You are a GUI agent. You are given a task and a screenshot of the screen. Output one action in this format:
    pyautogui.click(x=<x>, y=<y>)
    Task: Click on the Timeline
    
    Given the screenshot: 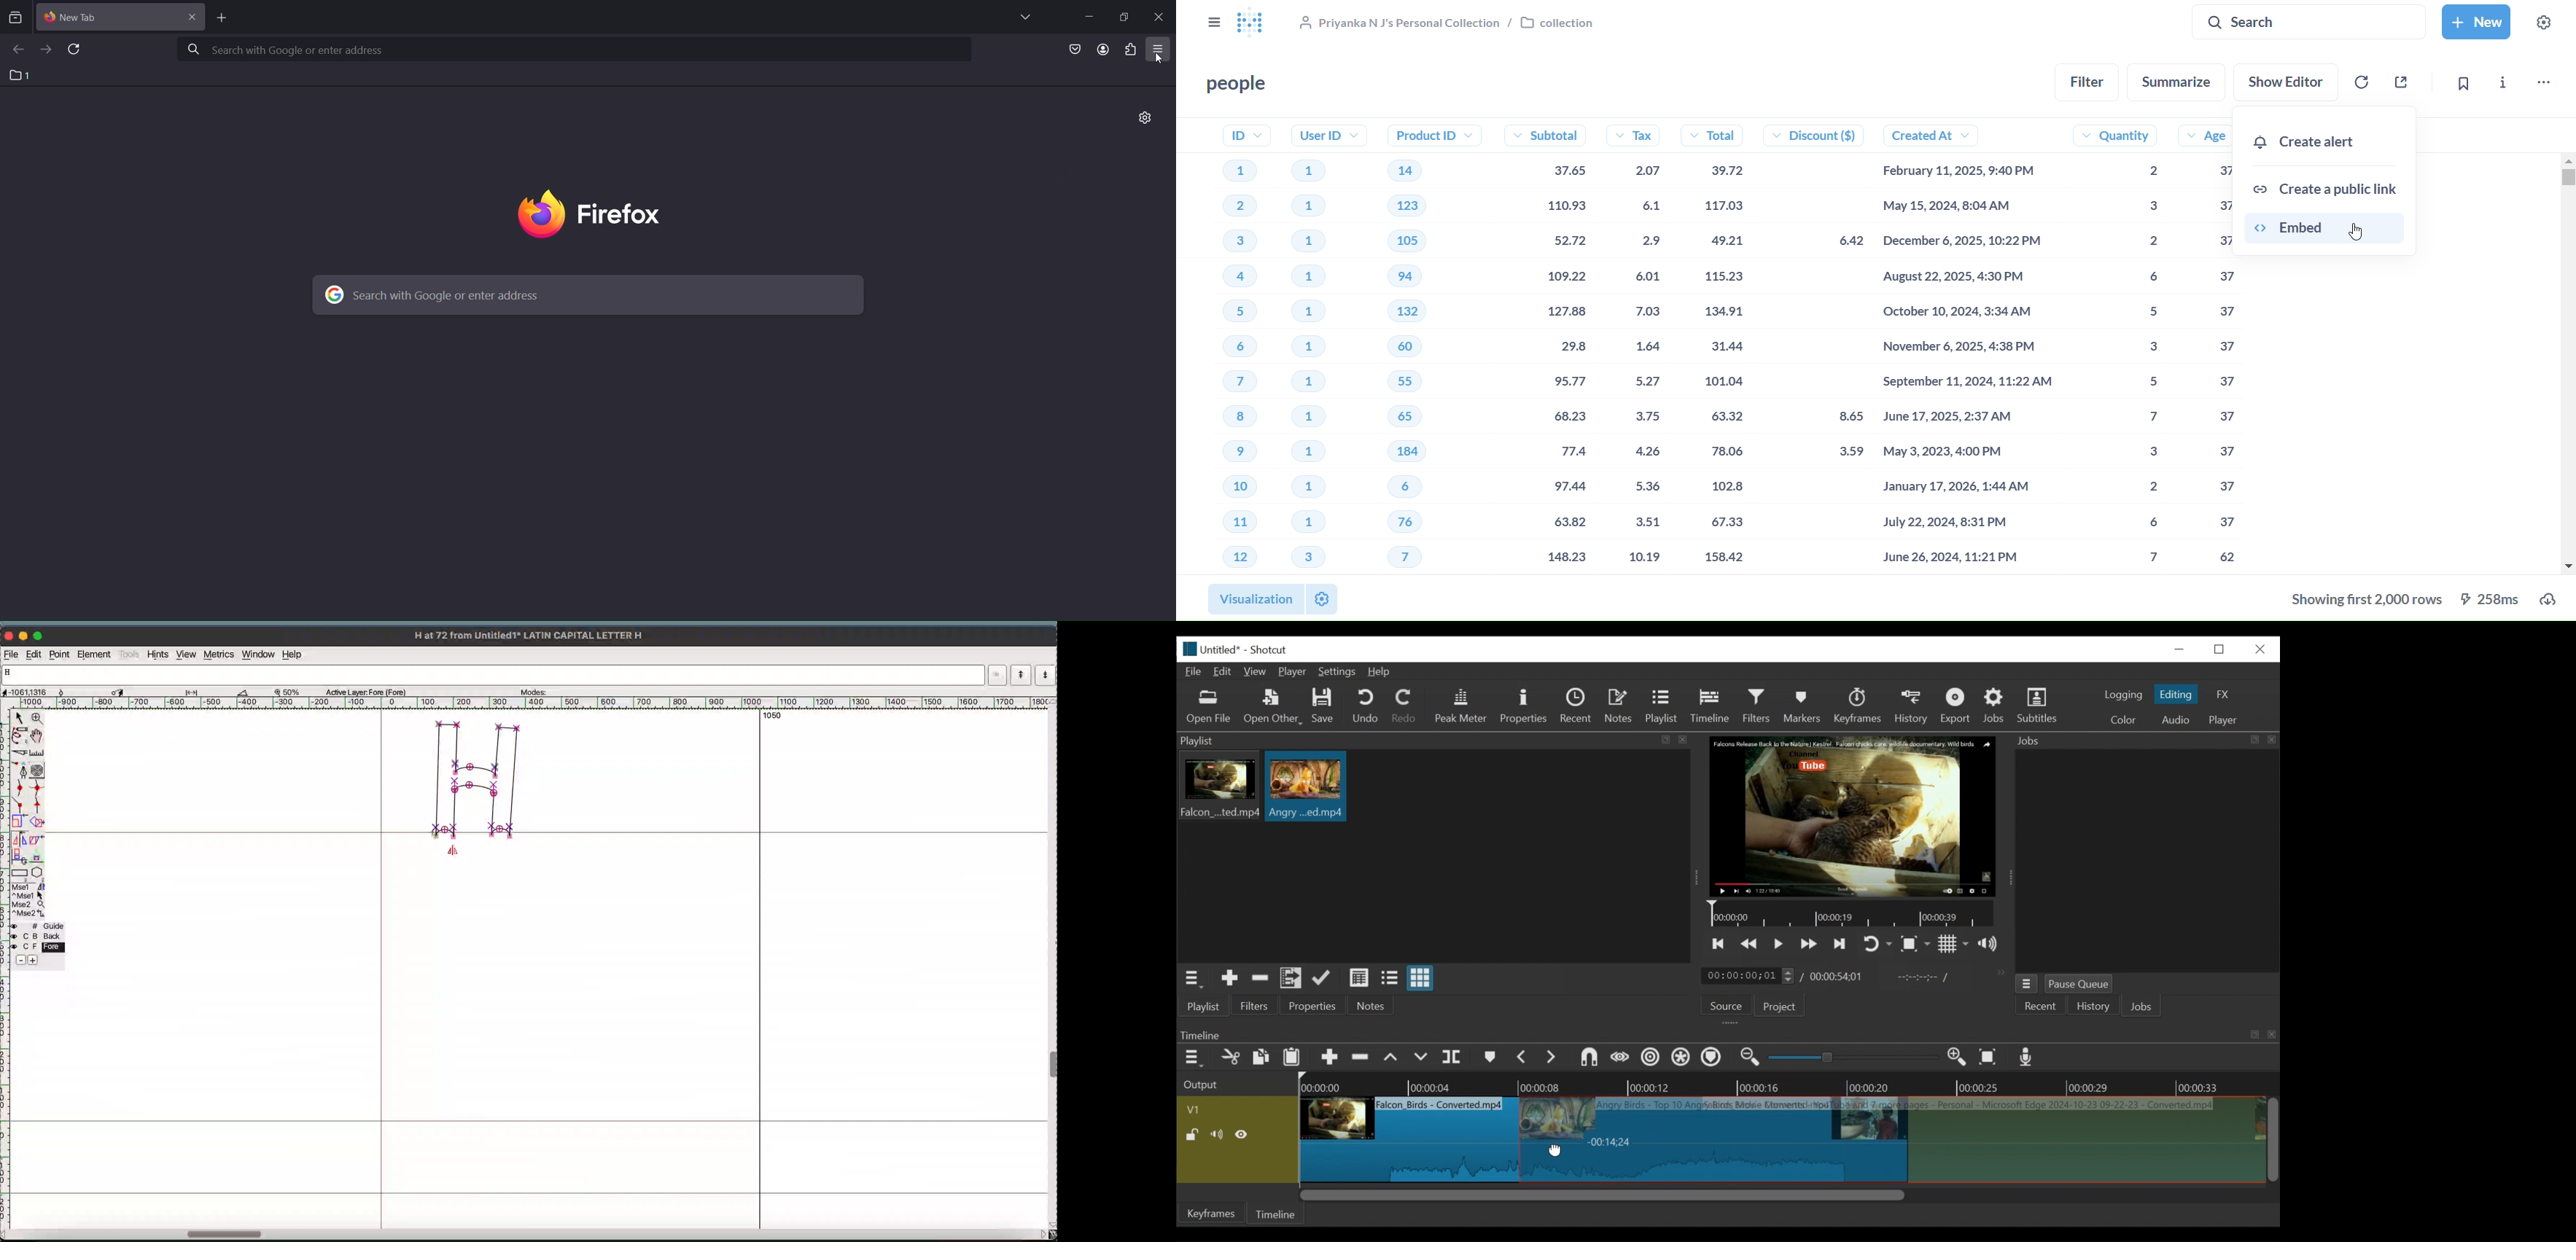 What is the action you would take?
    pyautogui.click(x=1713, y=704)
    